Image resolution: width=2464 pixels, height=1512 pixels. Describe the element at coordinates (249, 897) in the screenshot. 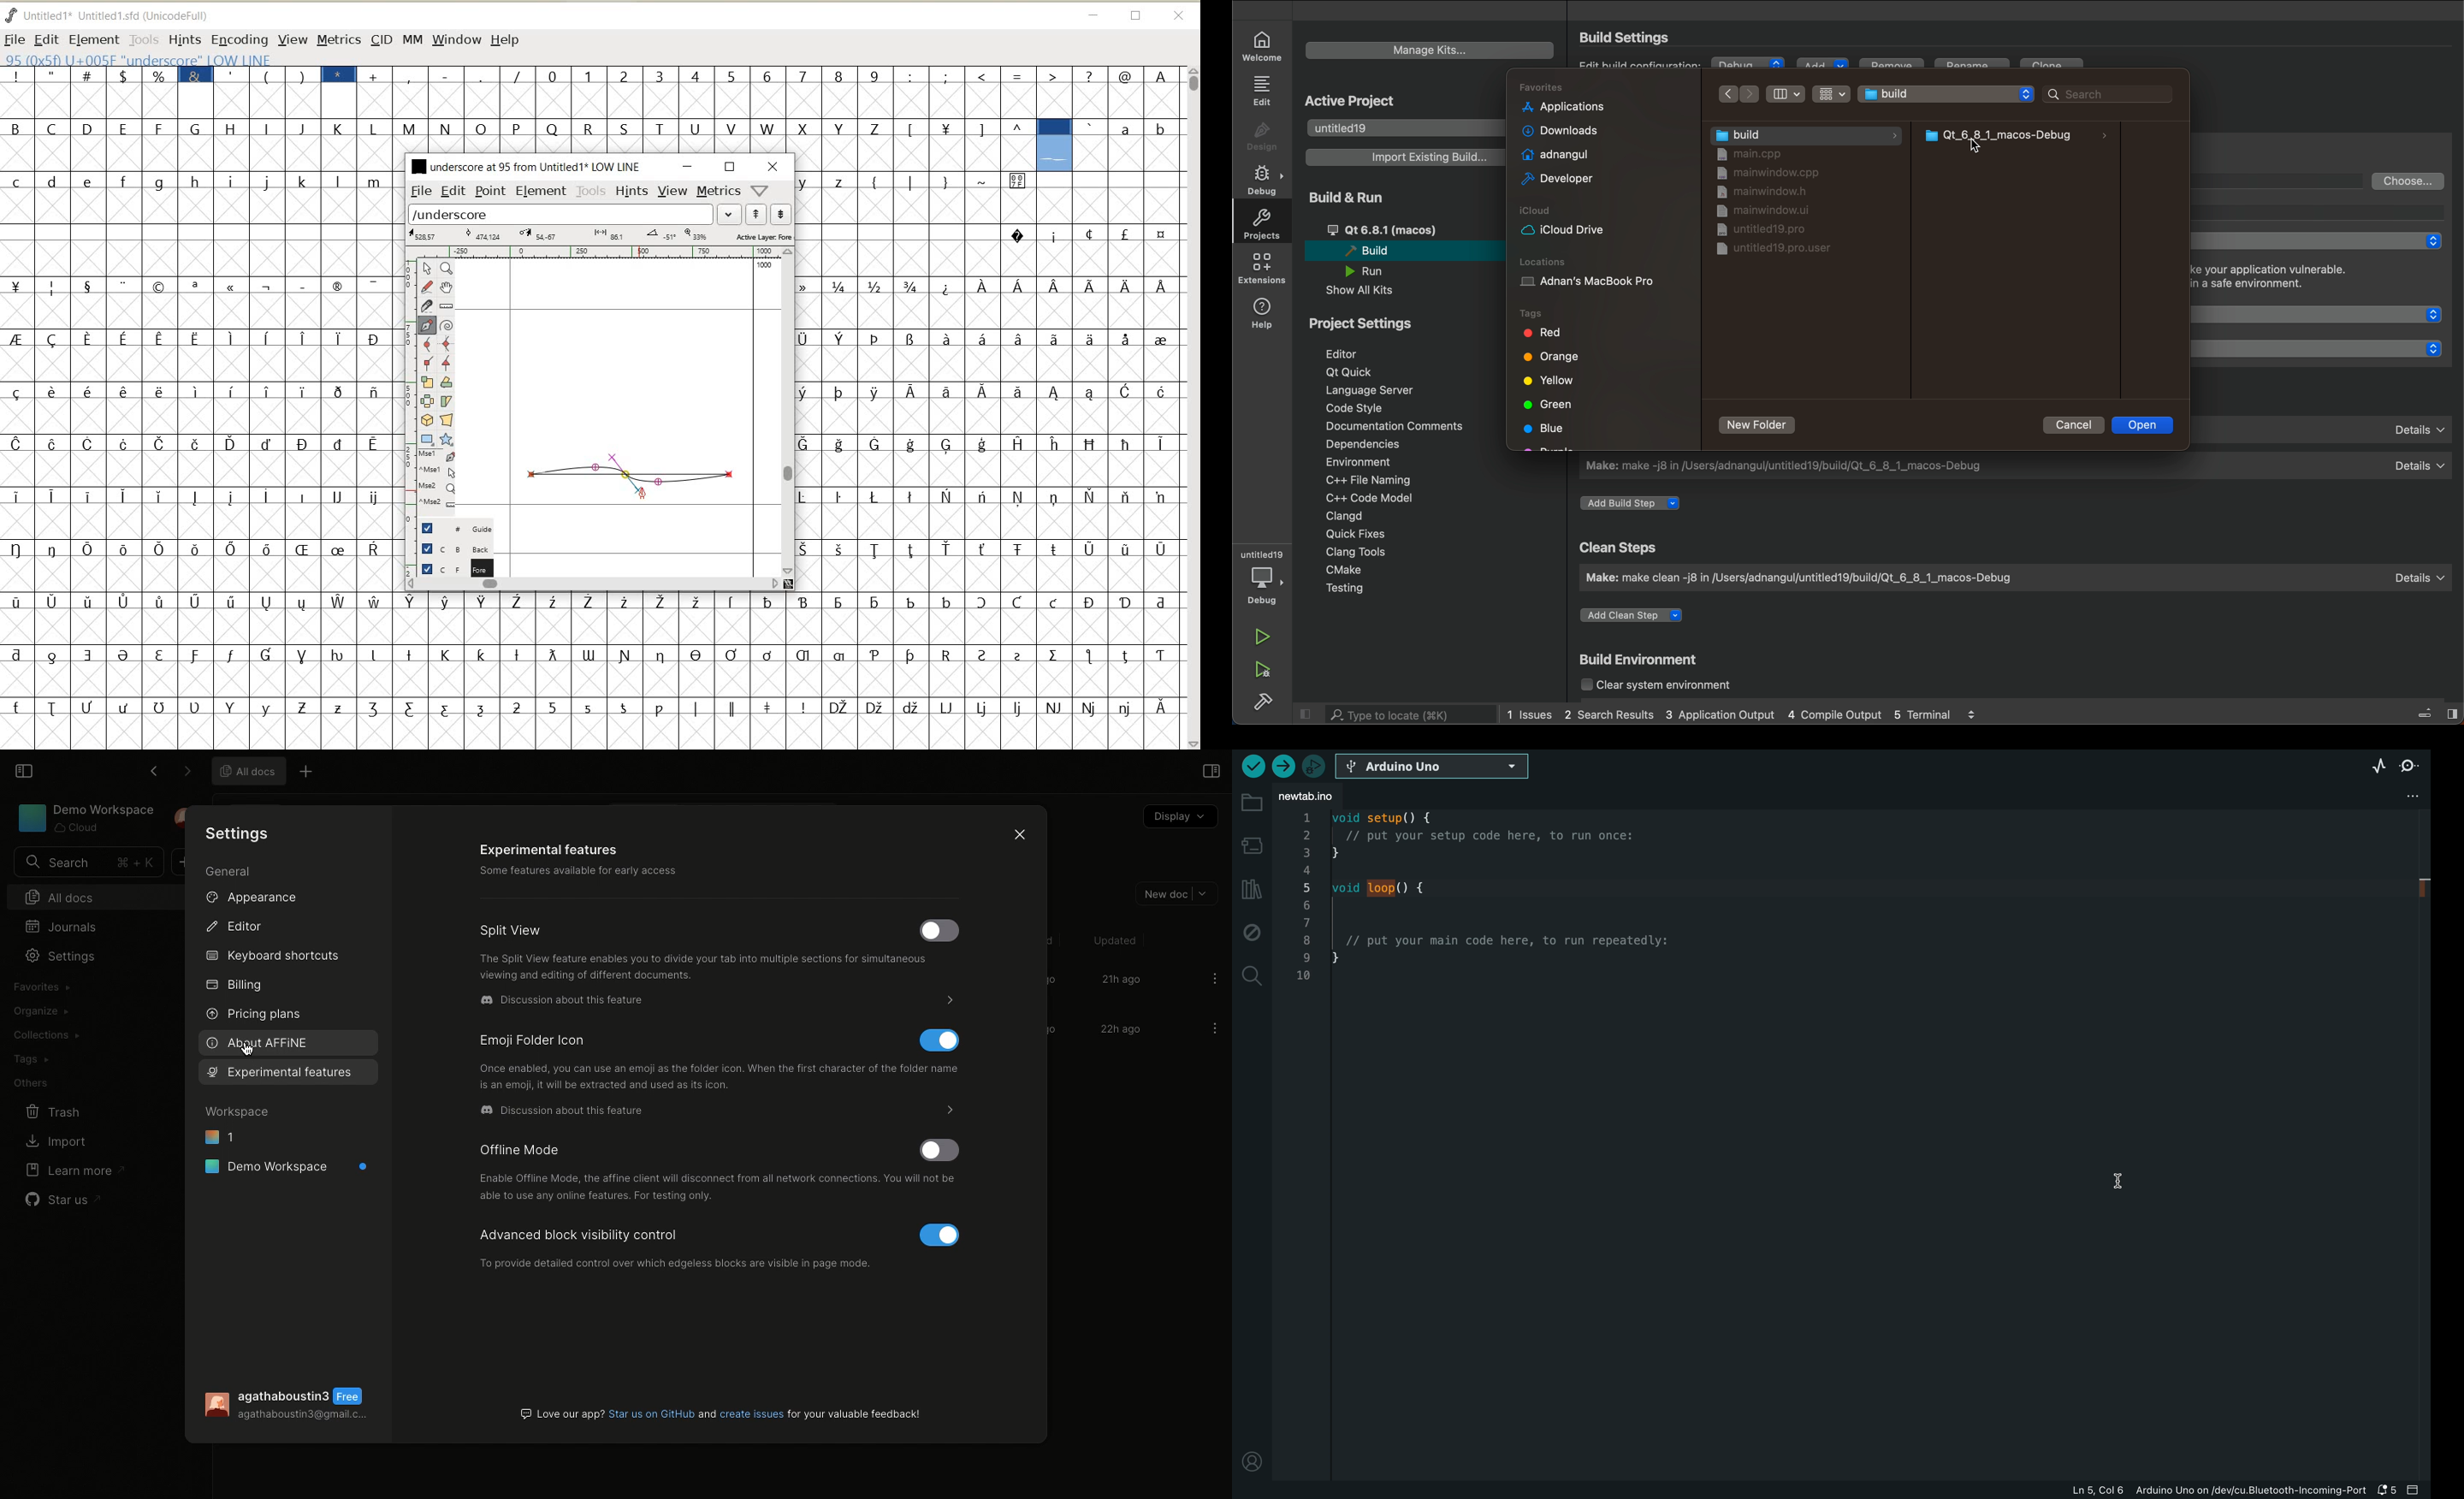

I see `Appearance` at that location.